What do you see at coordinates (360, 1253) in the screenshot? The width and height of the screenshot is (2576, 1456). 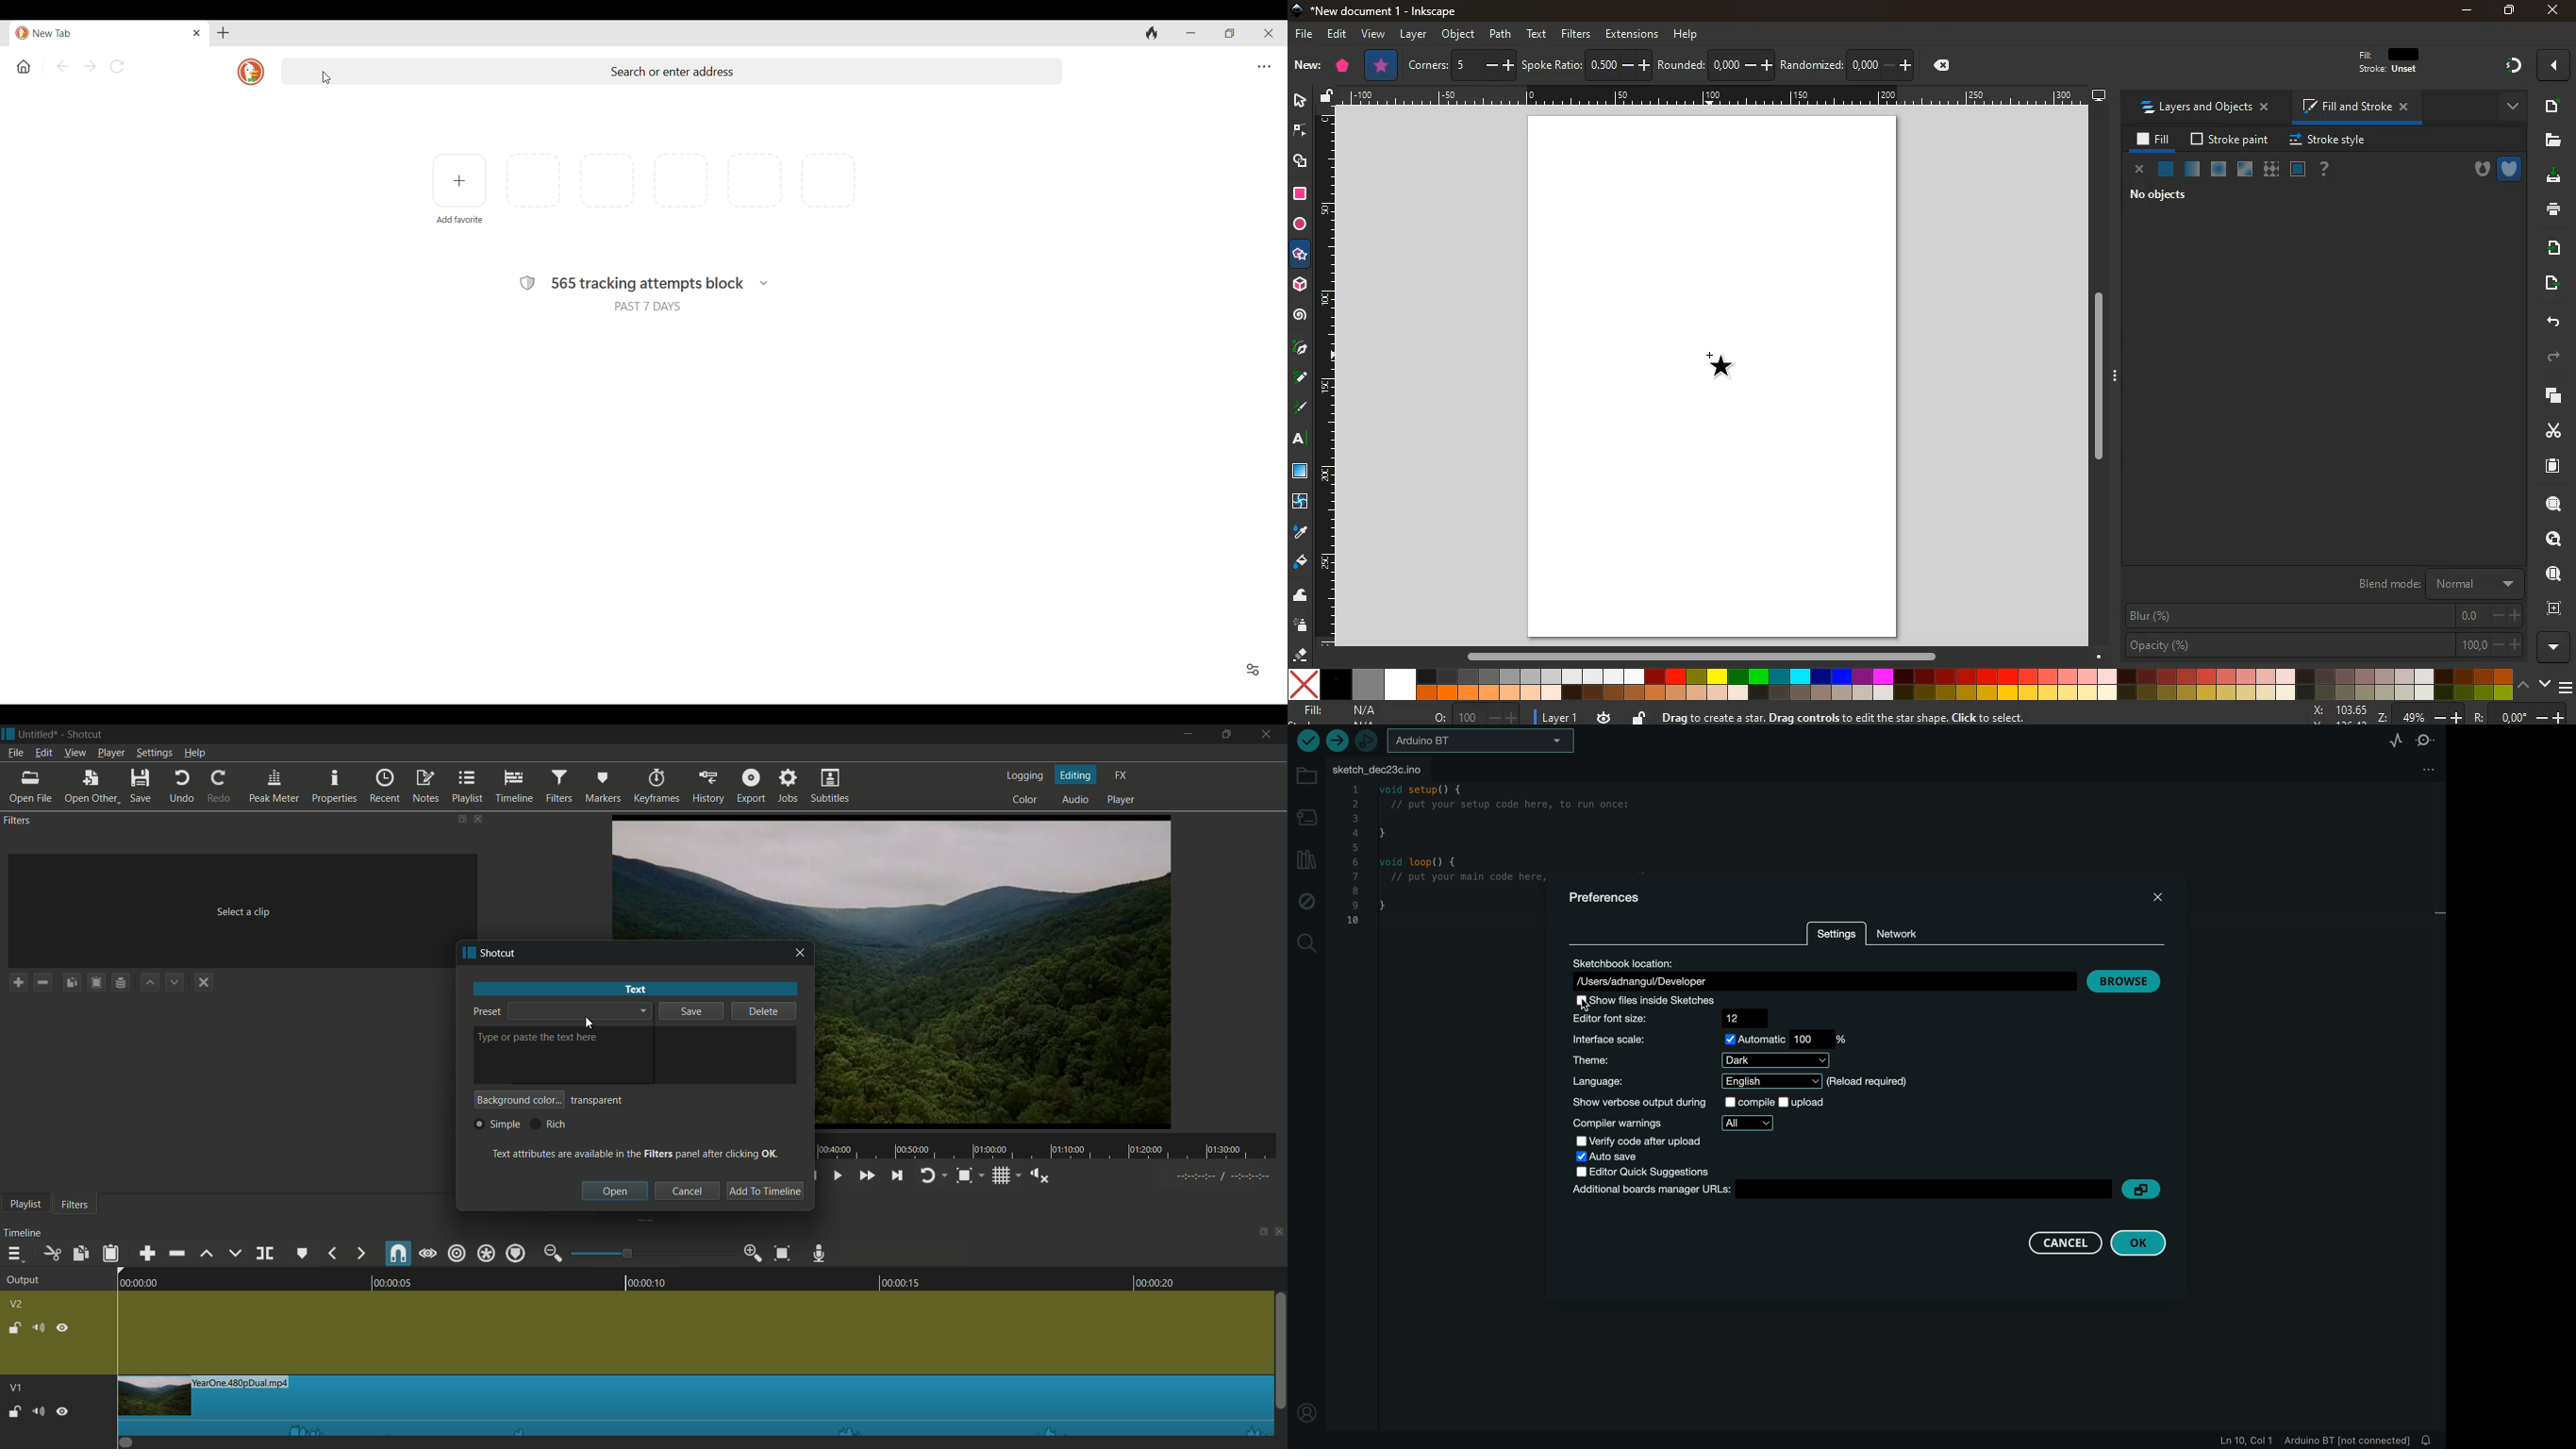 I see `forward` at bounding box center [360, 1253].